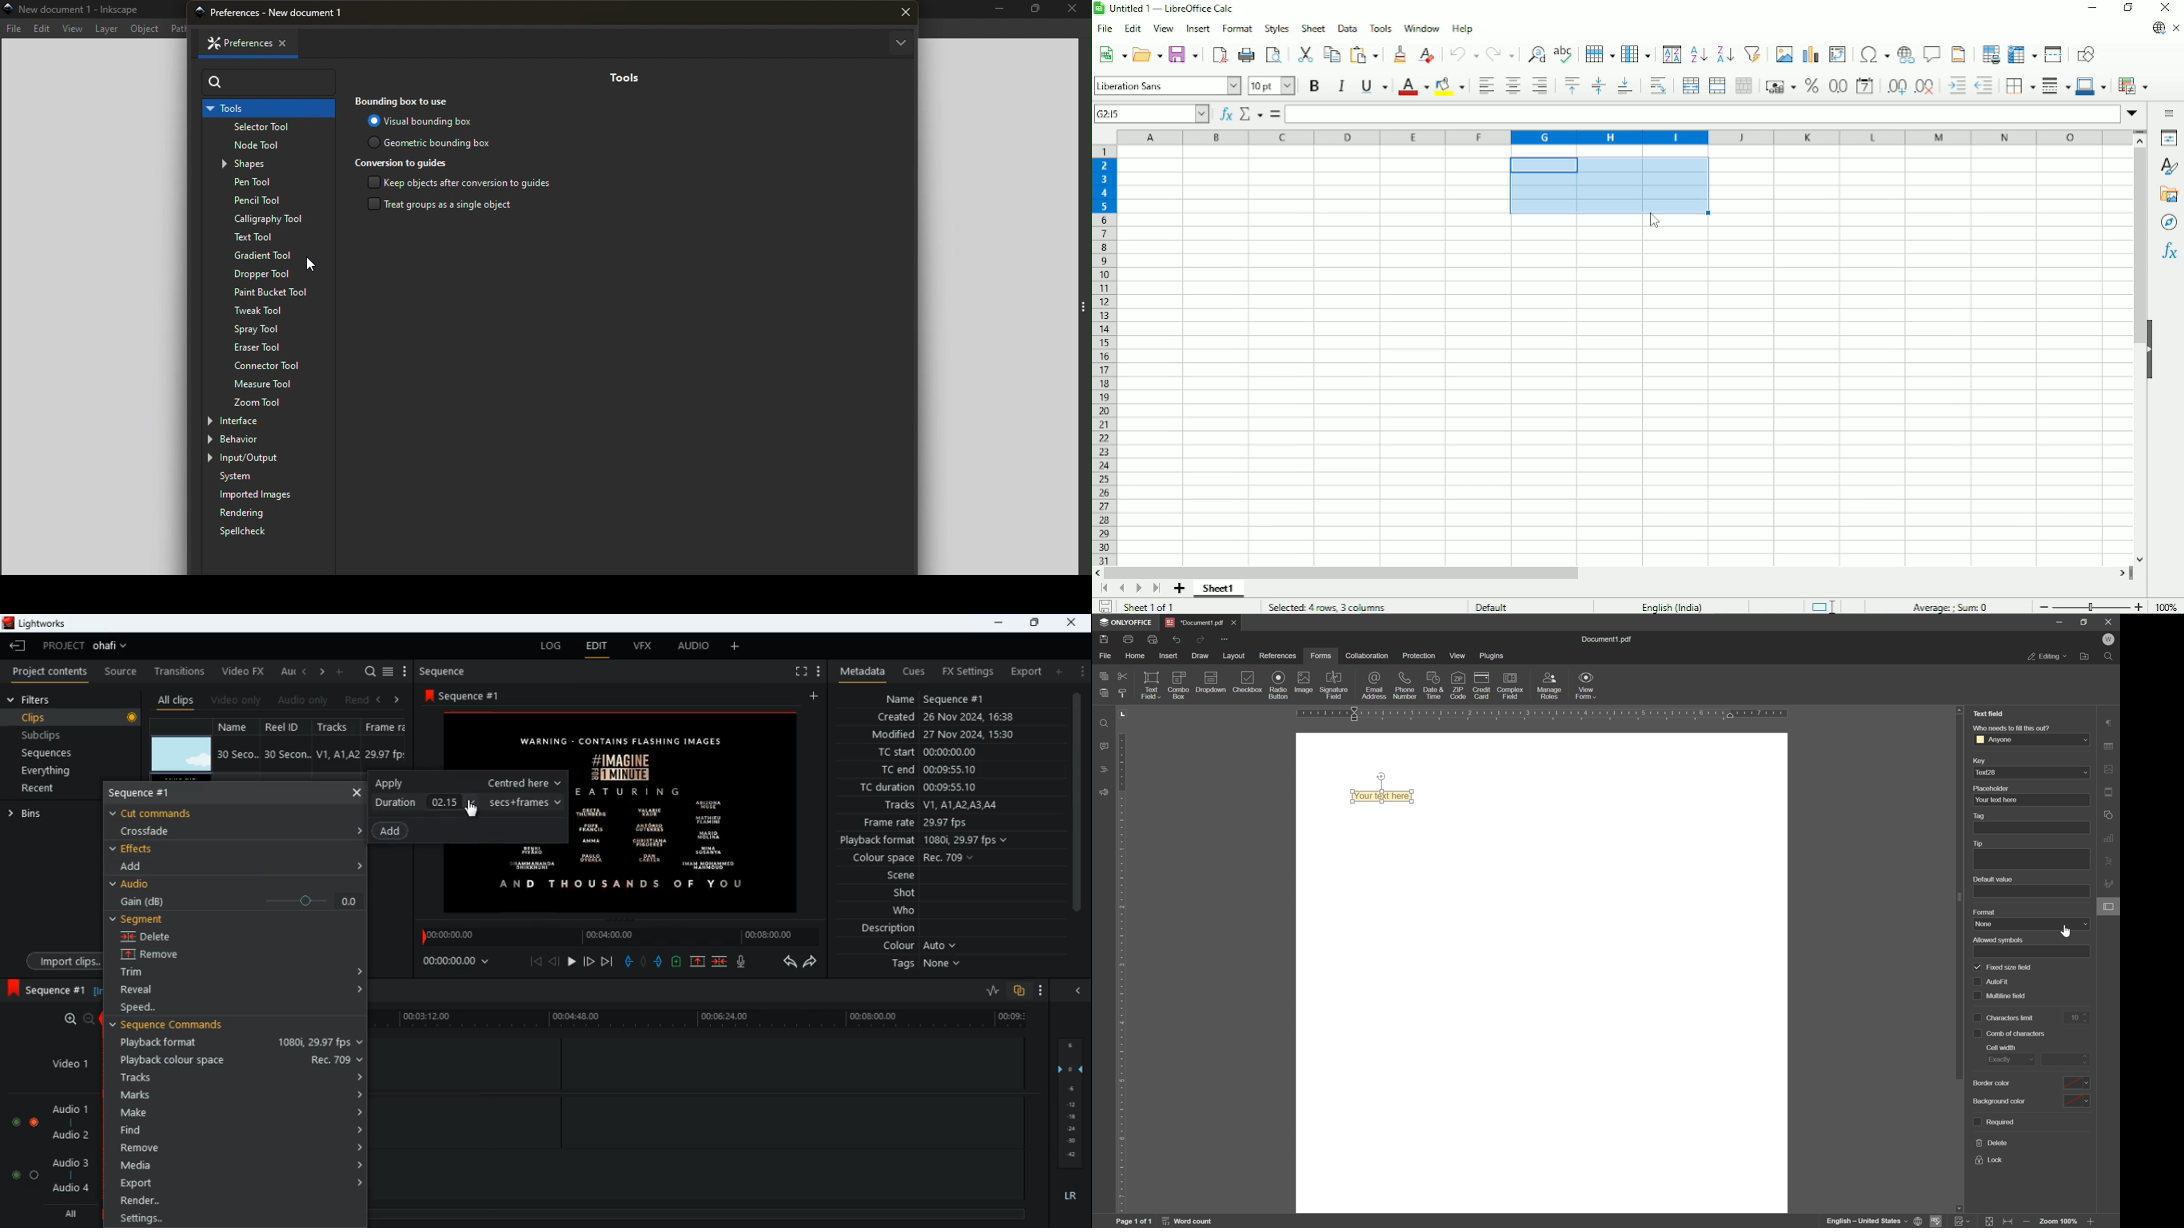 The width and height of the screenshot is (2184, 1232). What do you see at coordinates (1995, 879) in the screenshot?
I see `default value` at bounding box center [1995, 879].